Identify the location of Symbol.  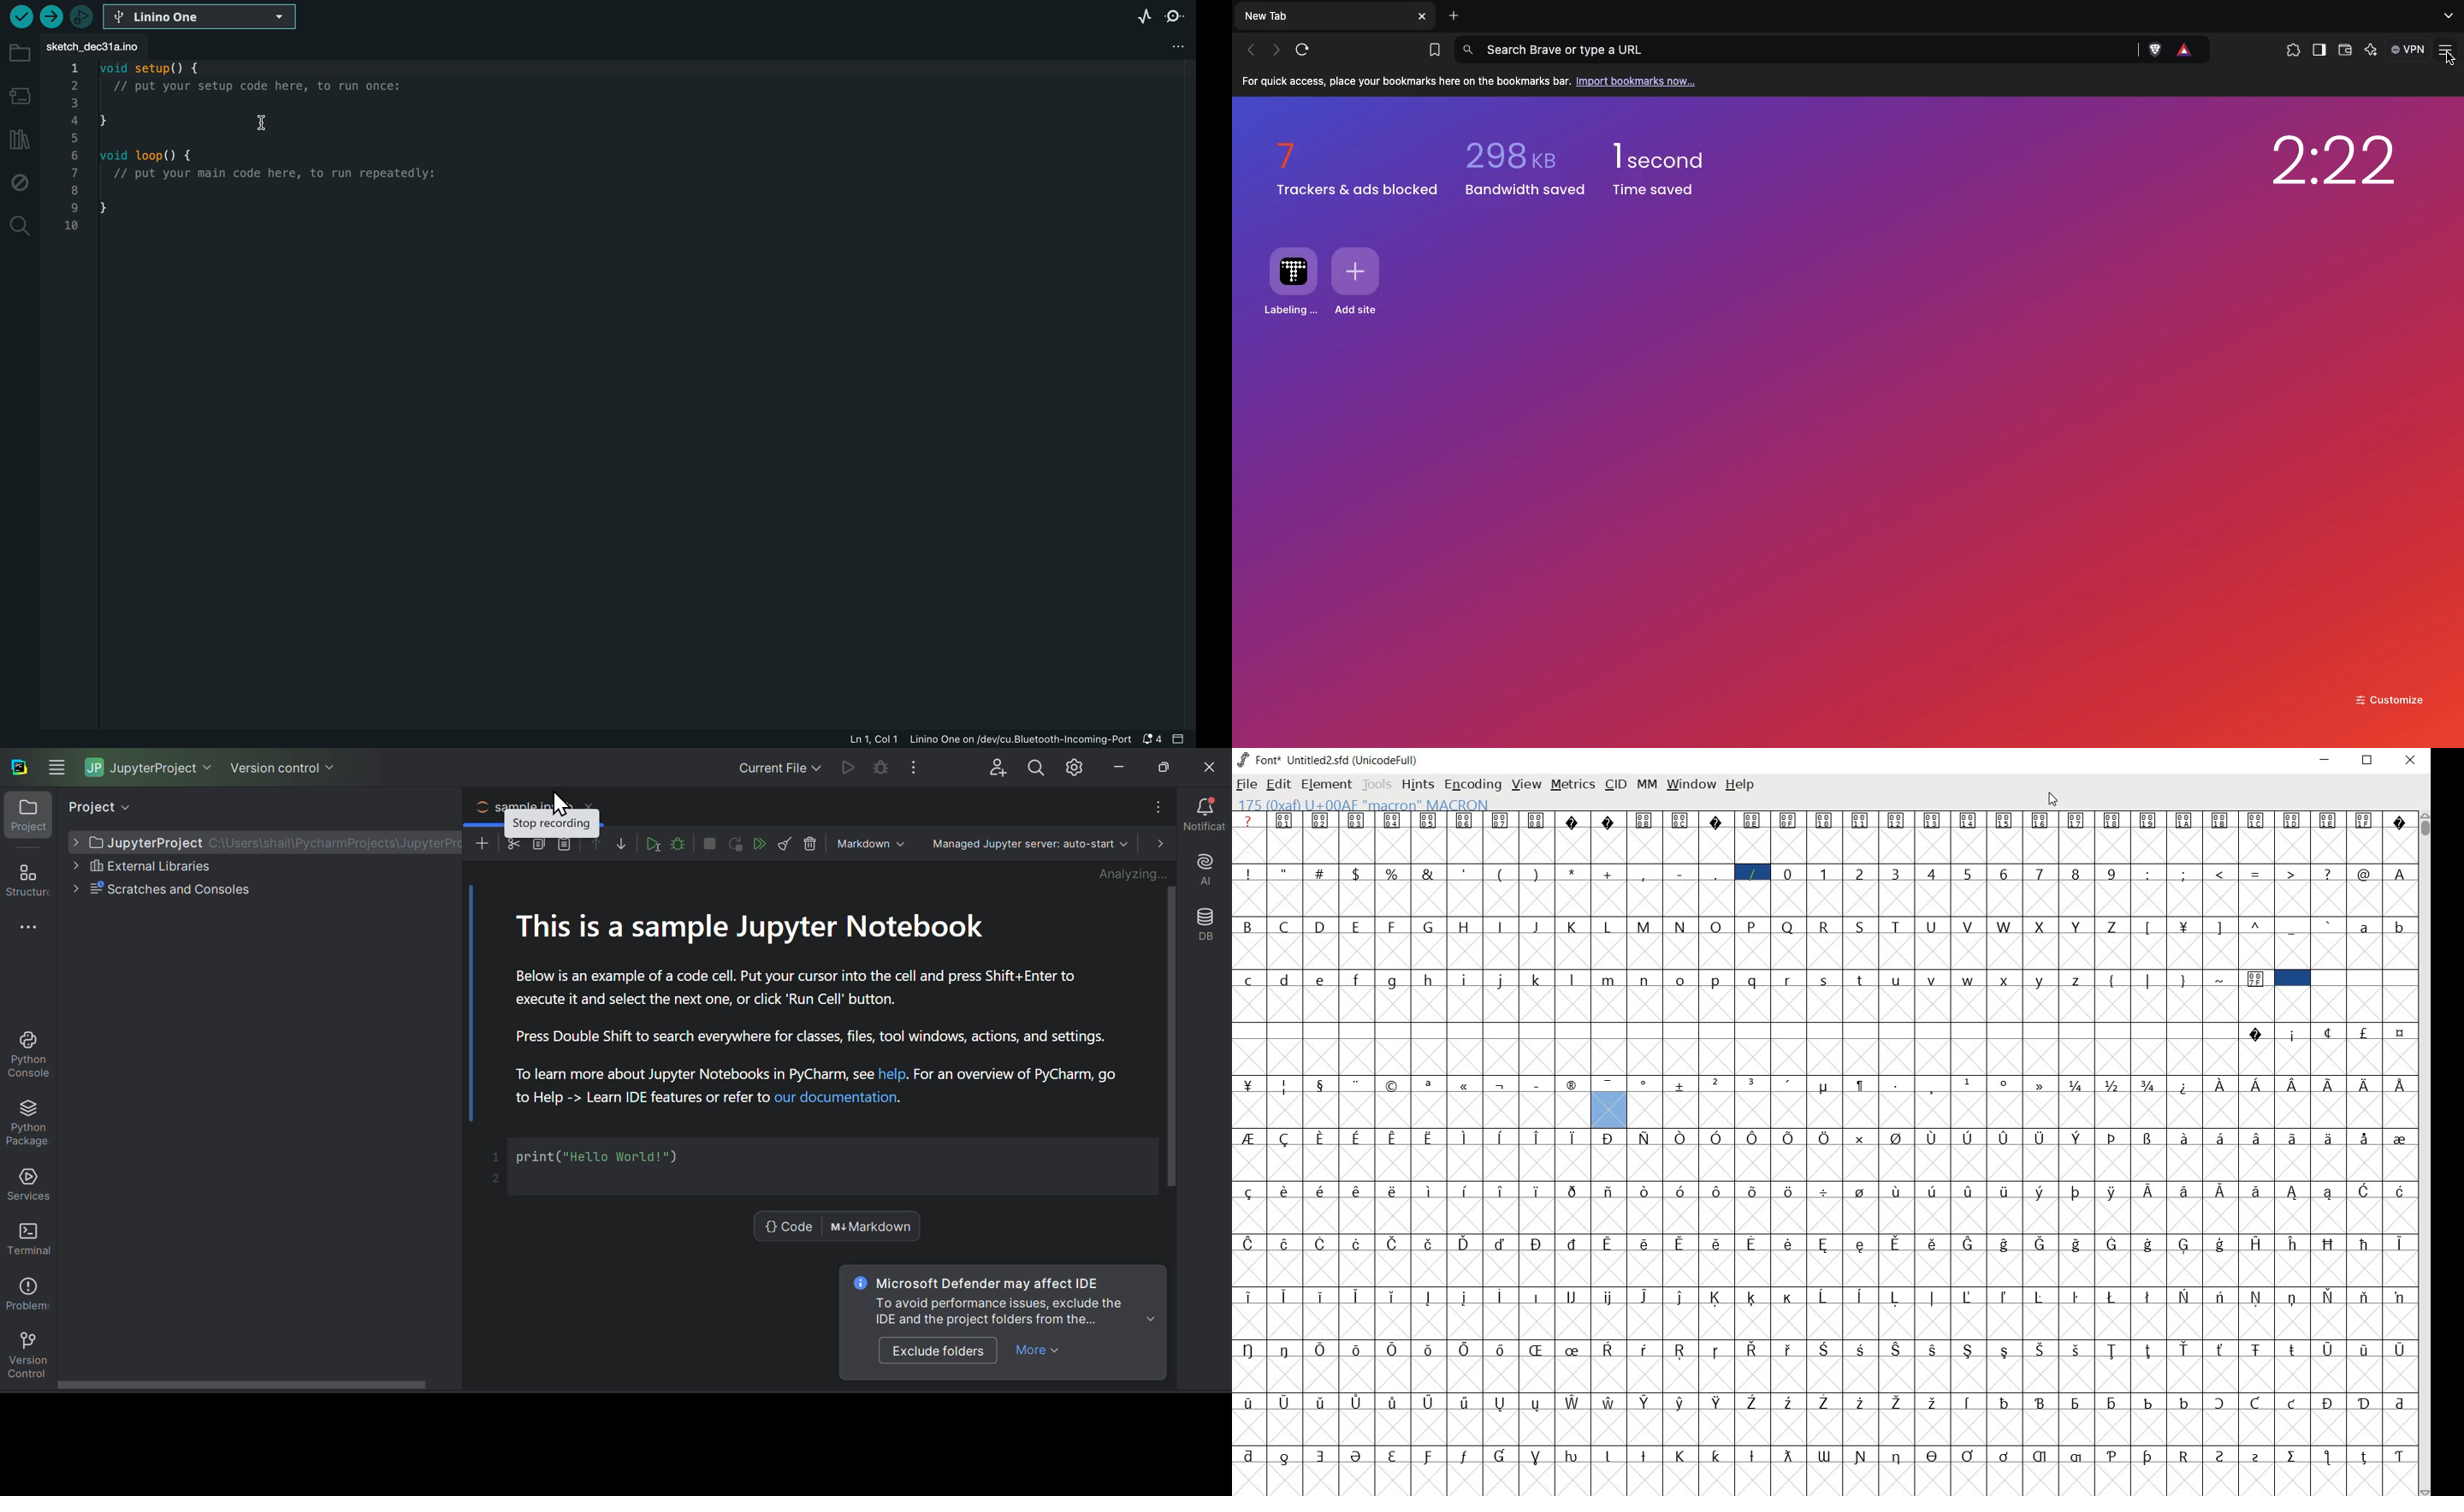
(2114, 1296).